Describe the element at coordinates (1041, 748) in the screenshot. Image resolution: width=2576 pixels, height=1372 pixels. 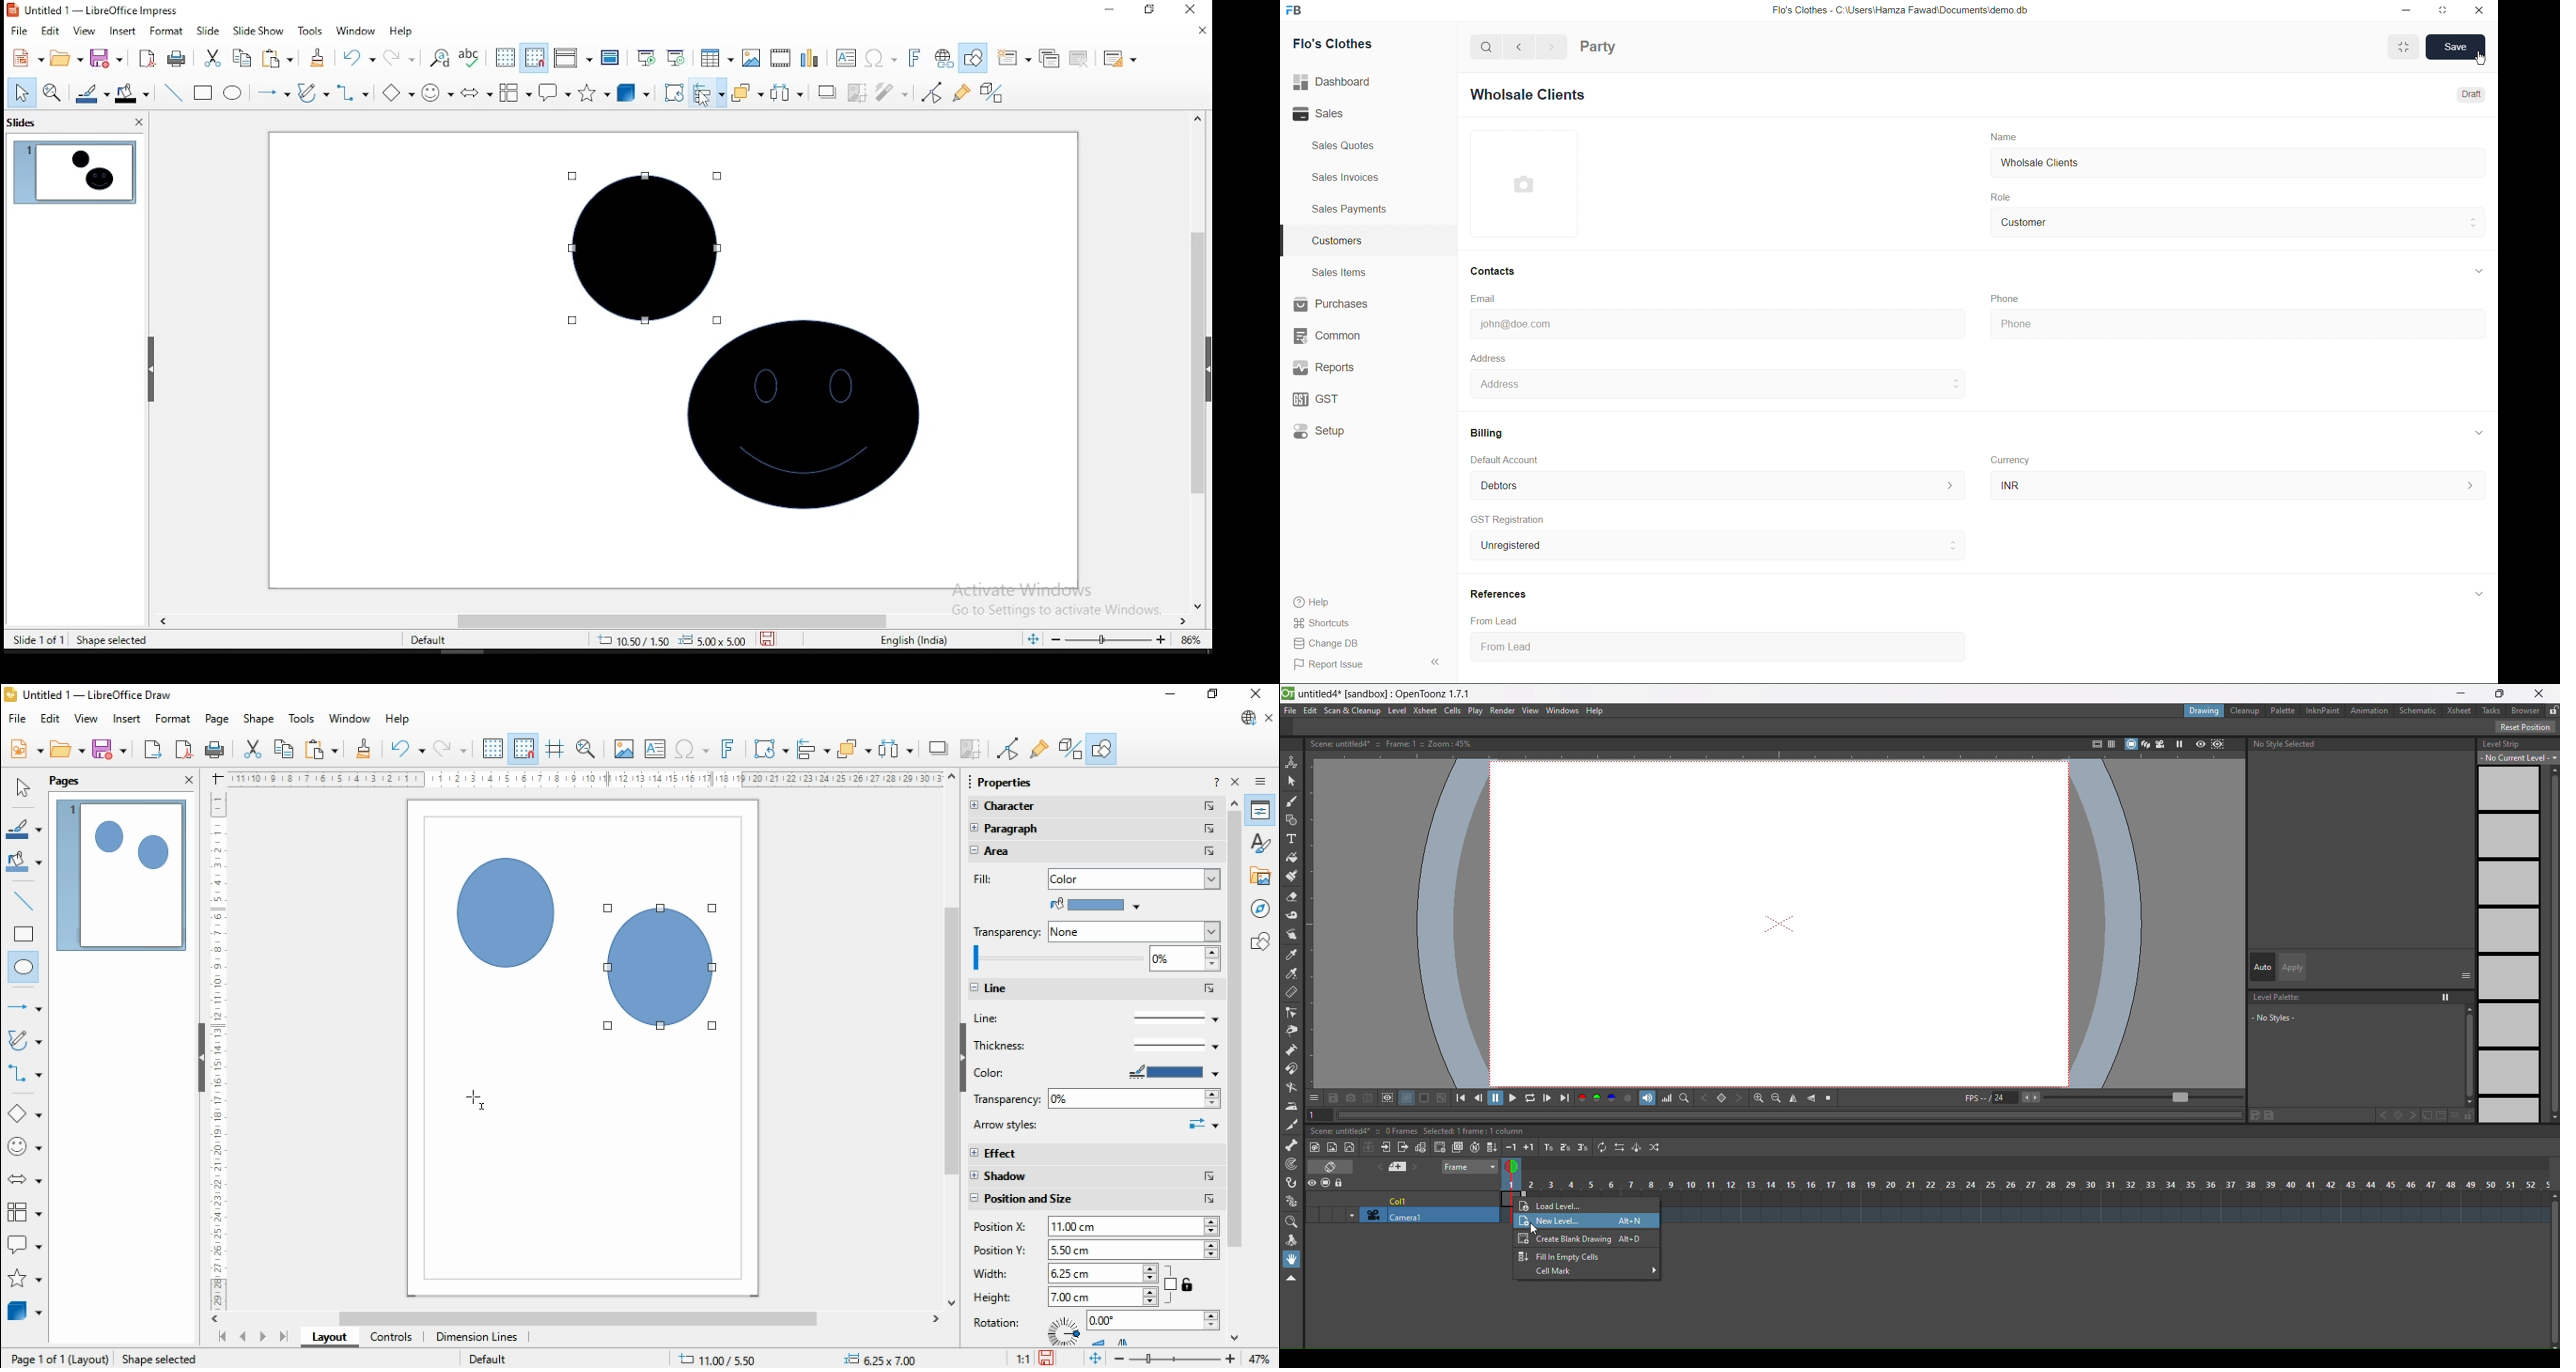
I see `show glue point functions` at that location.